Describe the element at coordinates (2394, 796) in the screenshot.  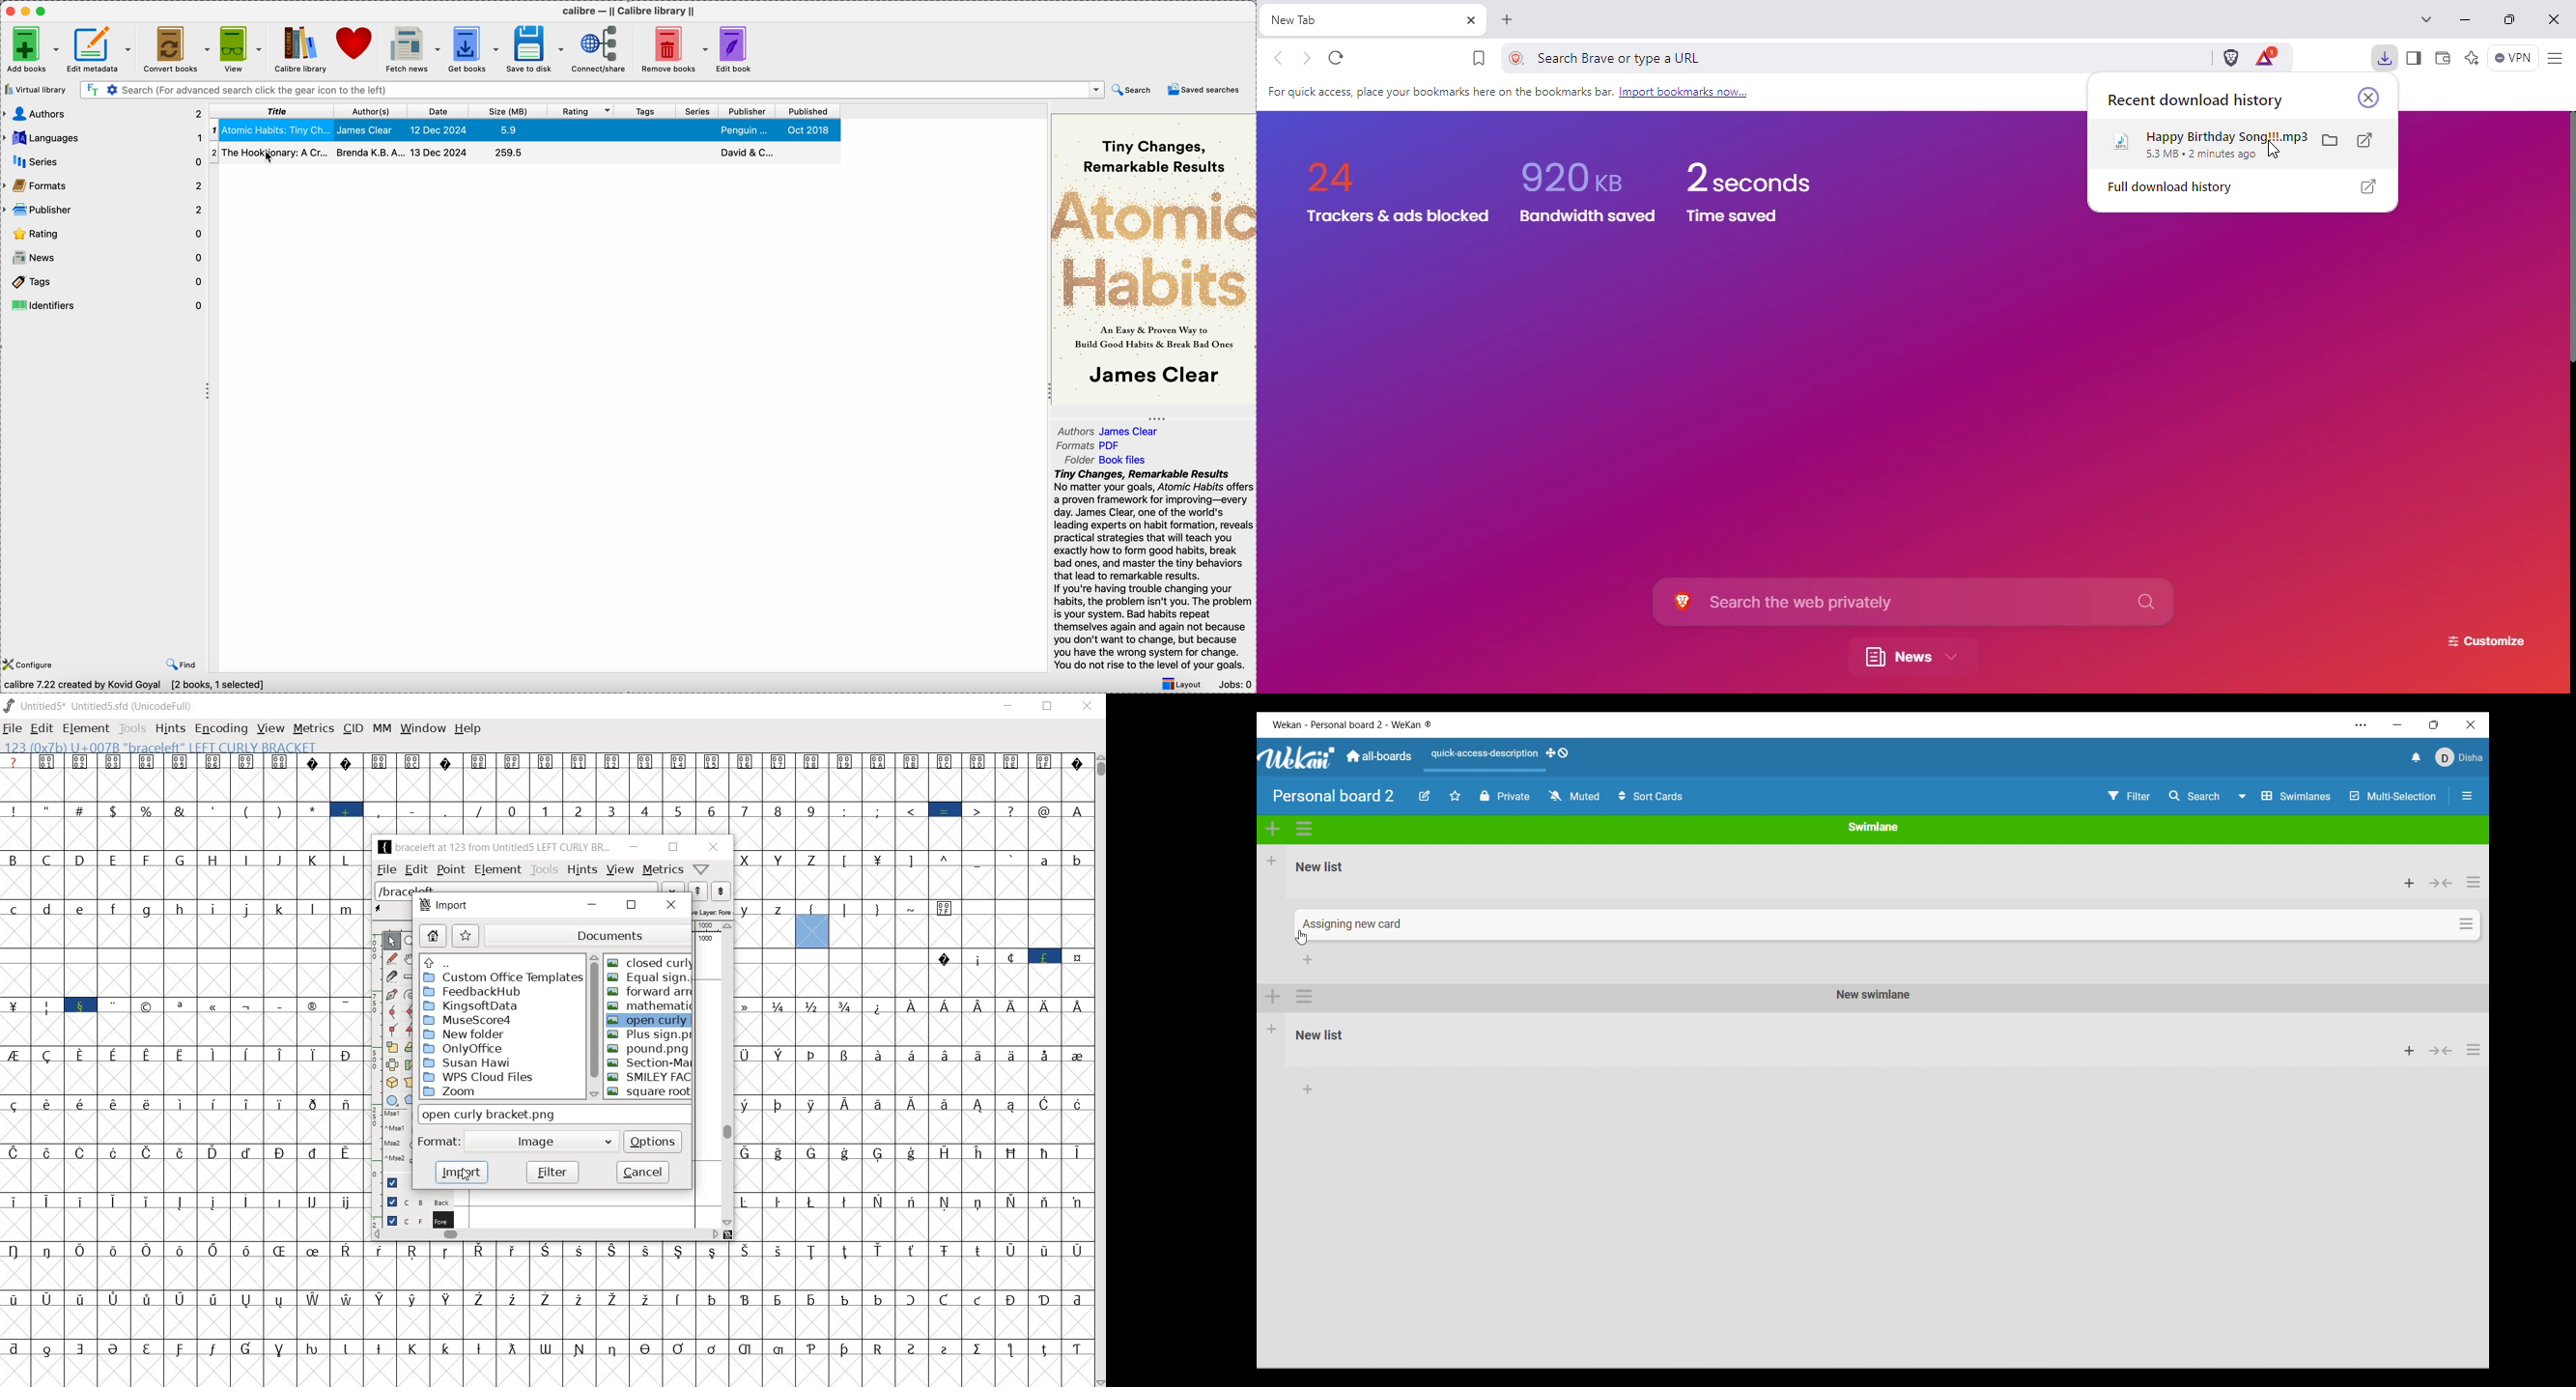
I see `Toggle for multi-selection` at that location.